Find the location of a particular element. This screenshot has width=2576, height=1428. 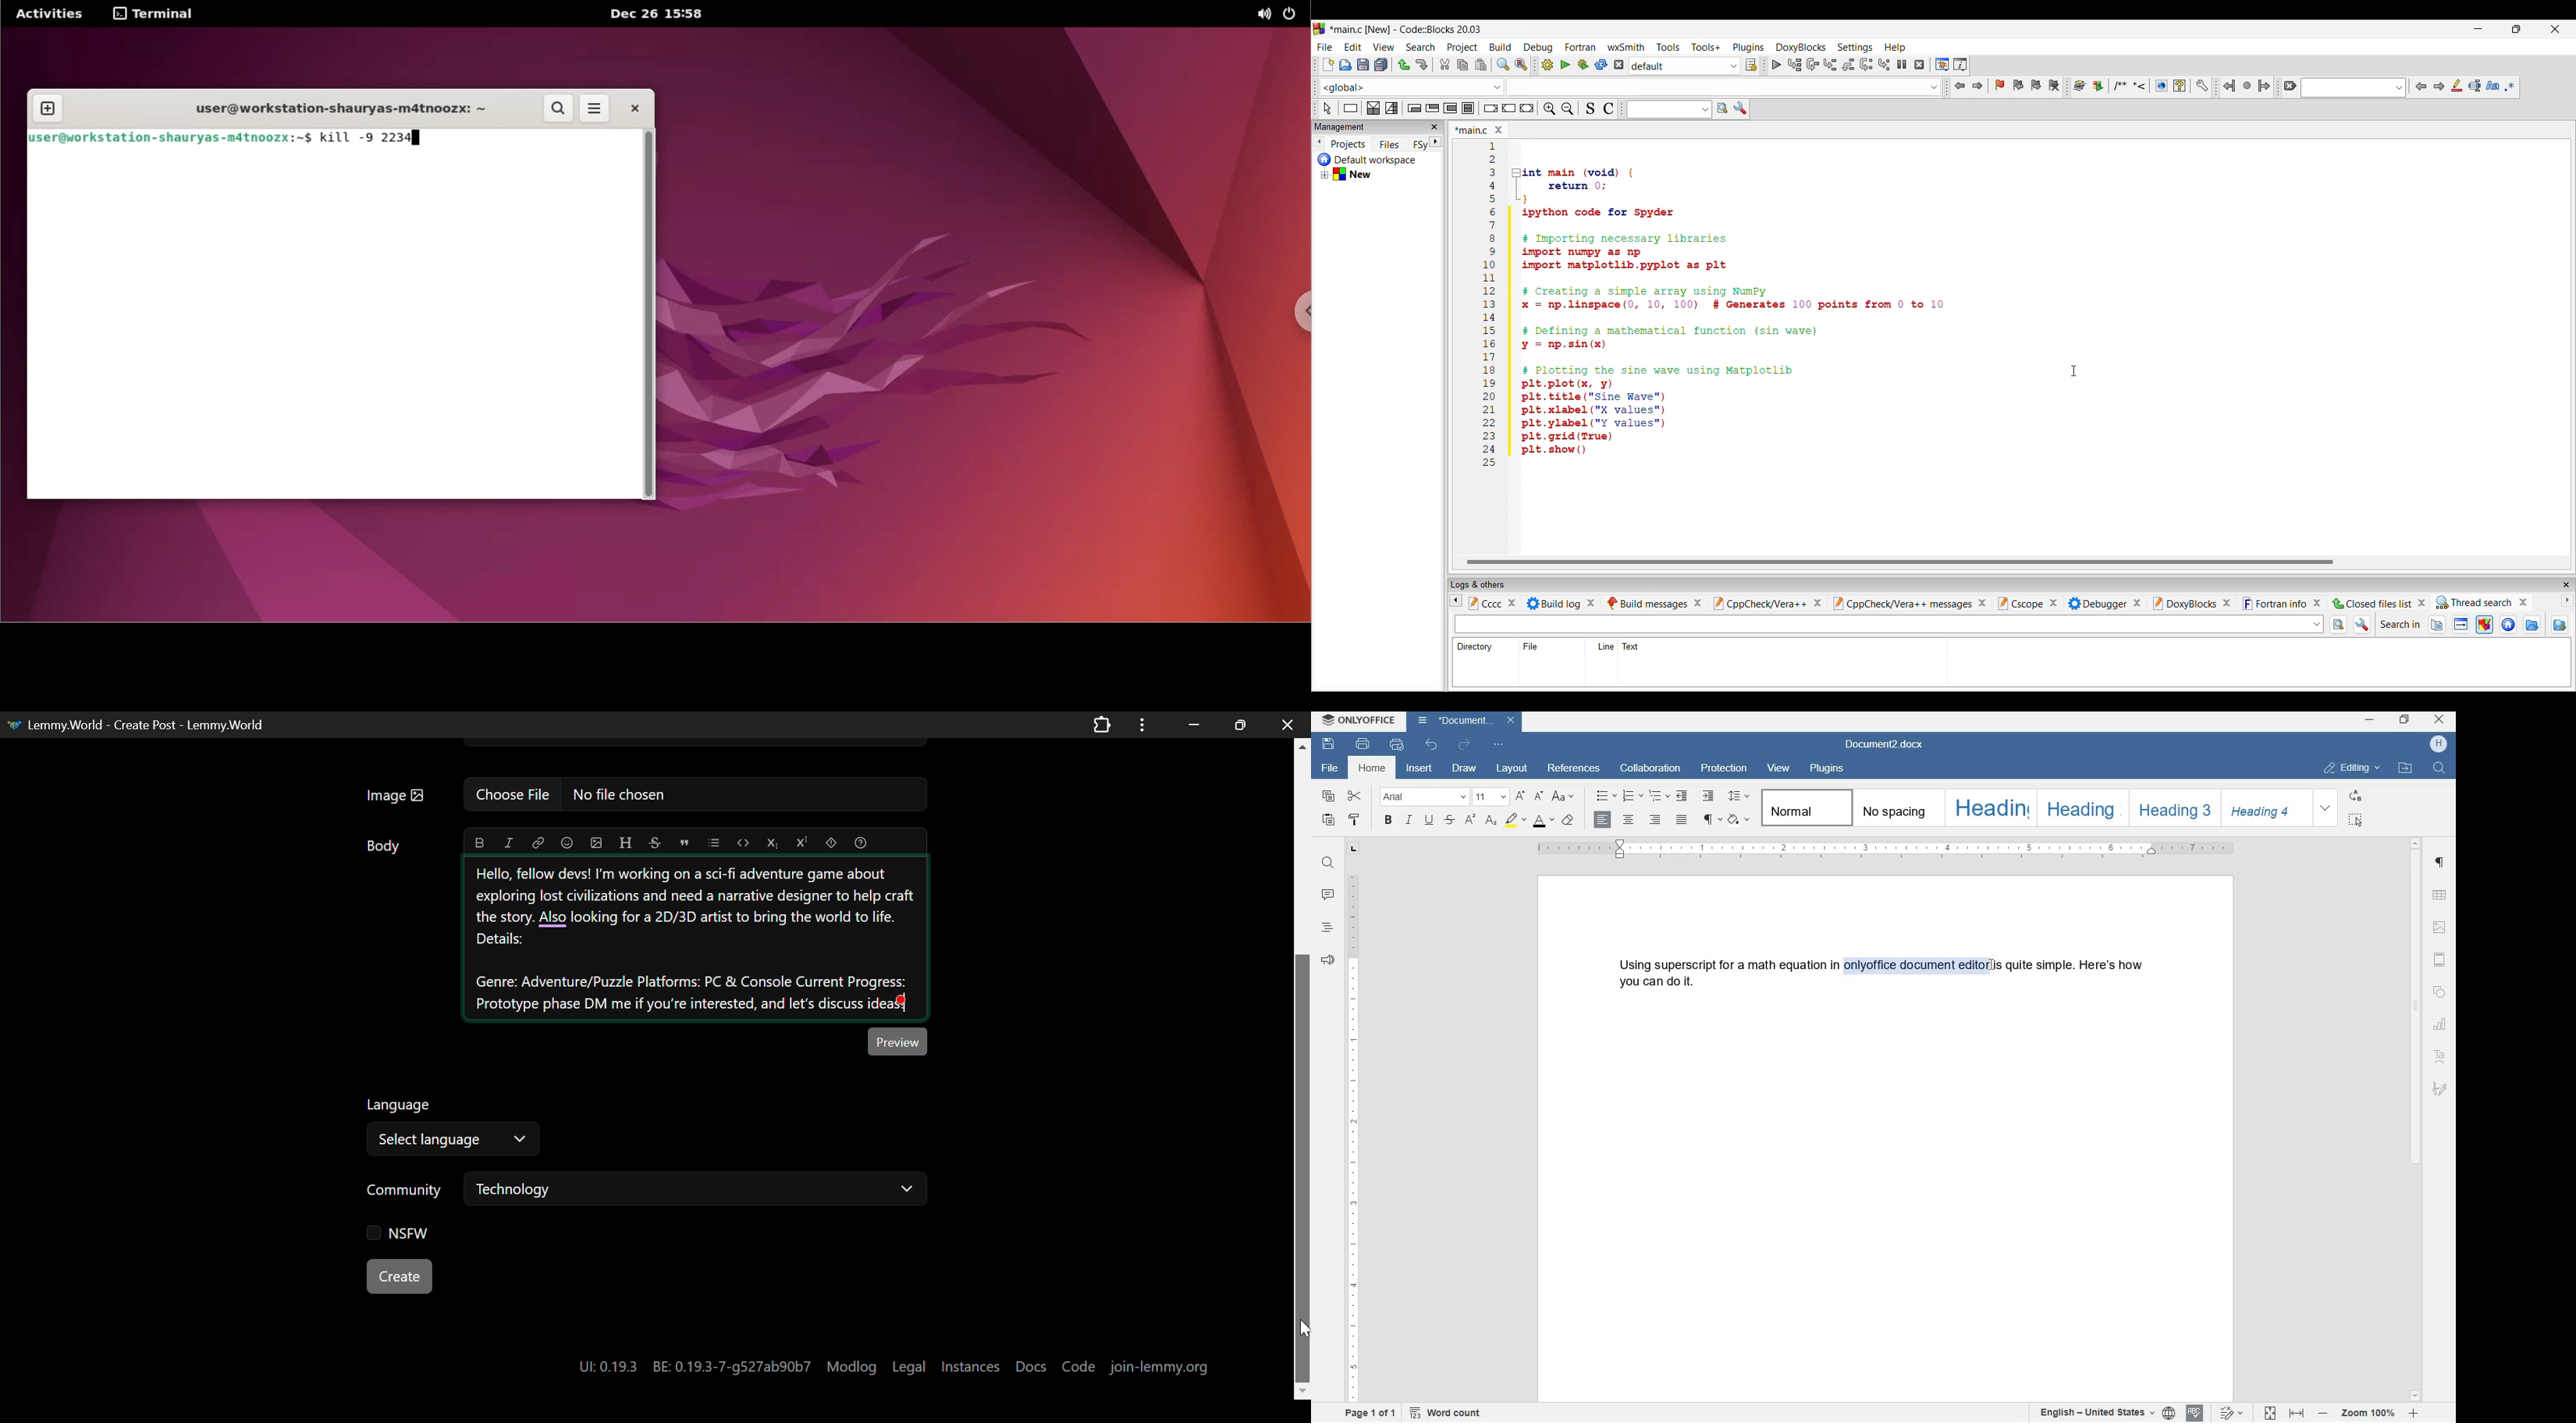

run search is located at coordinates (2344, 627).